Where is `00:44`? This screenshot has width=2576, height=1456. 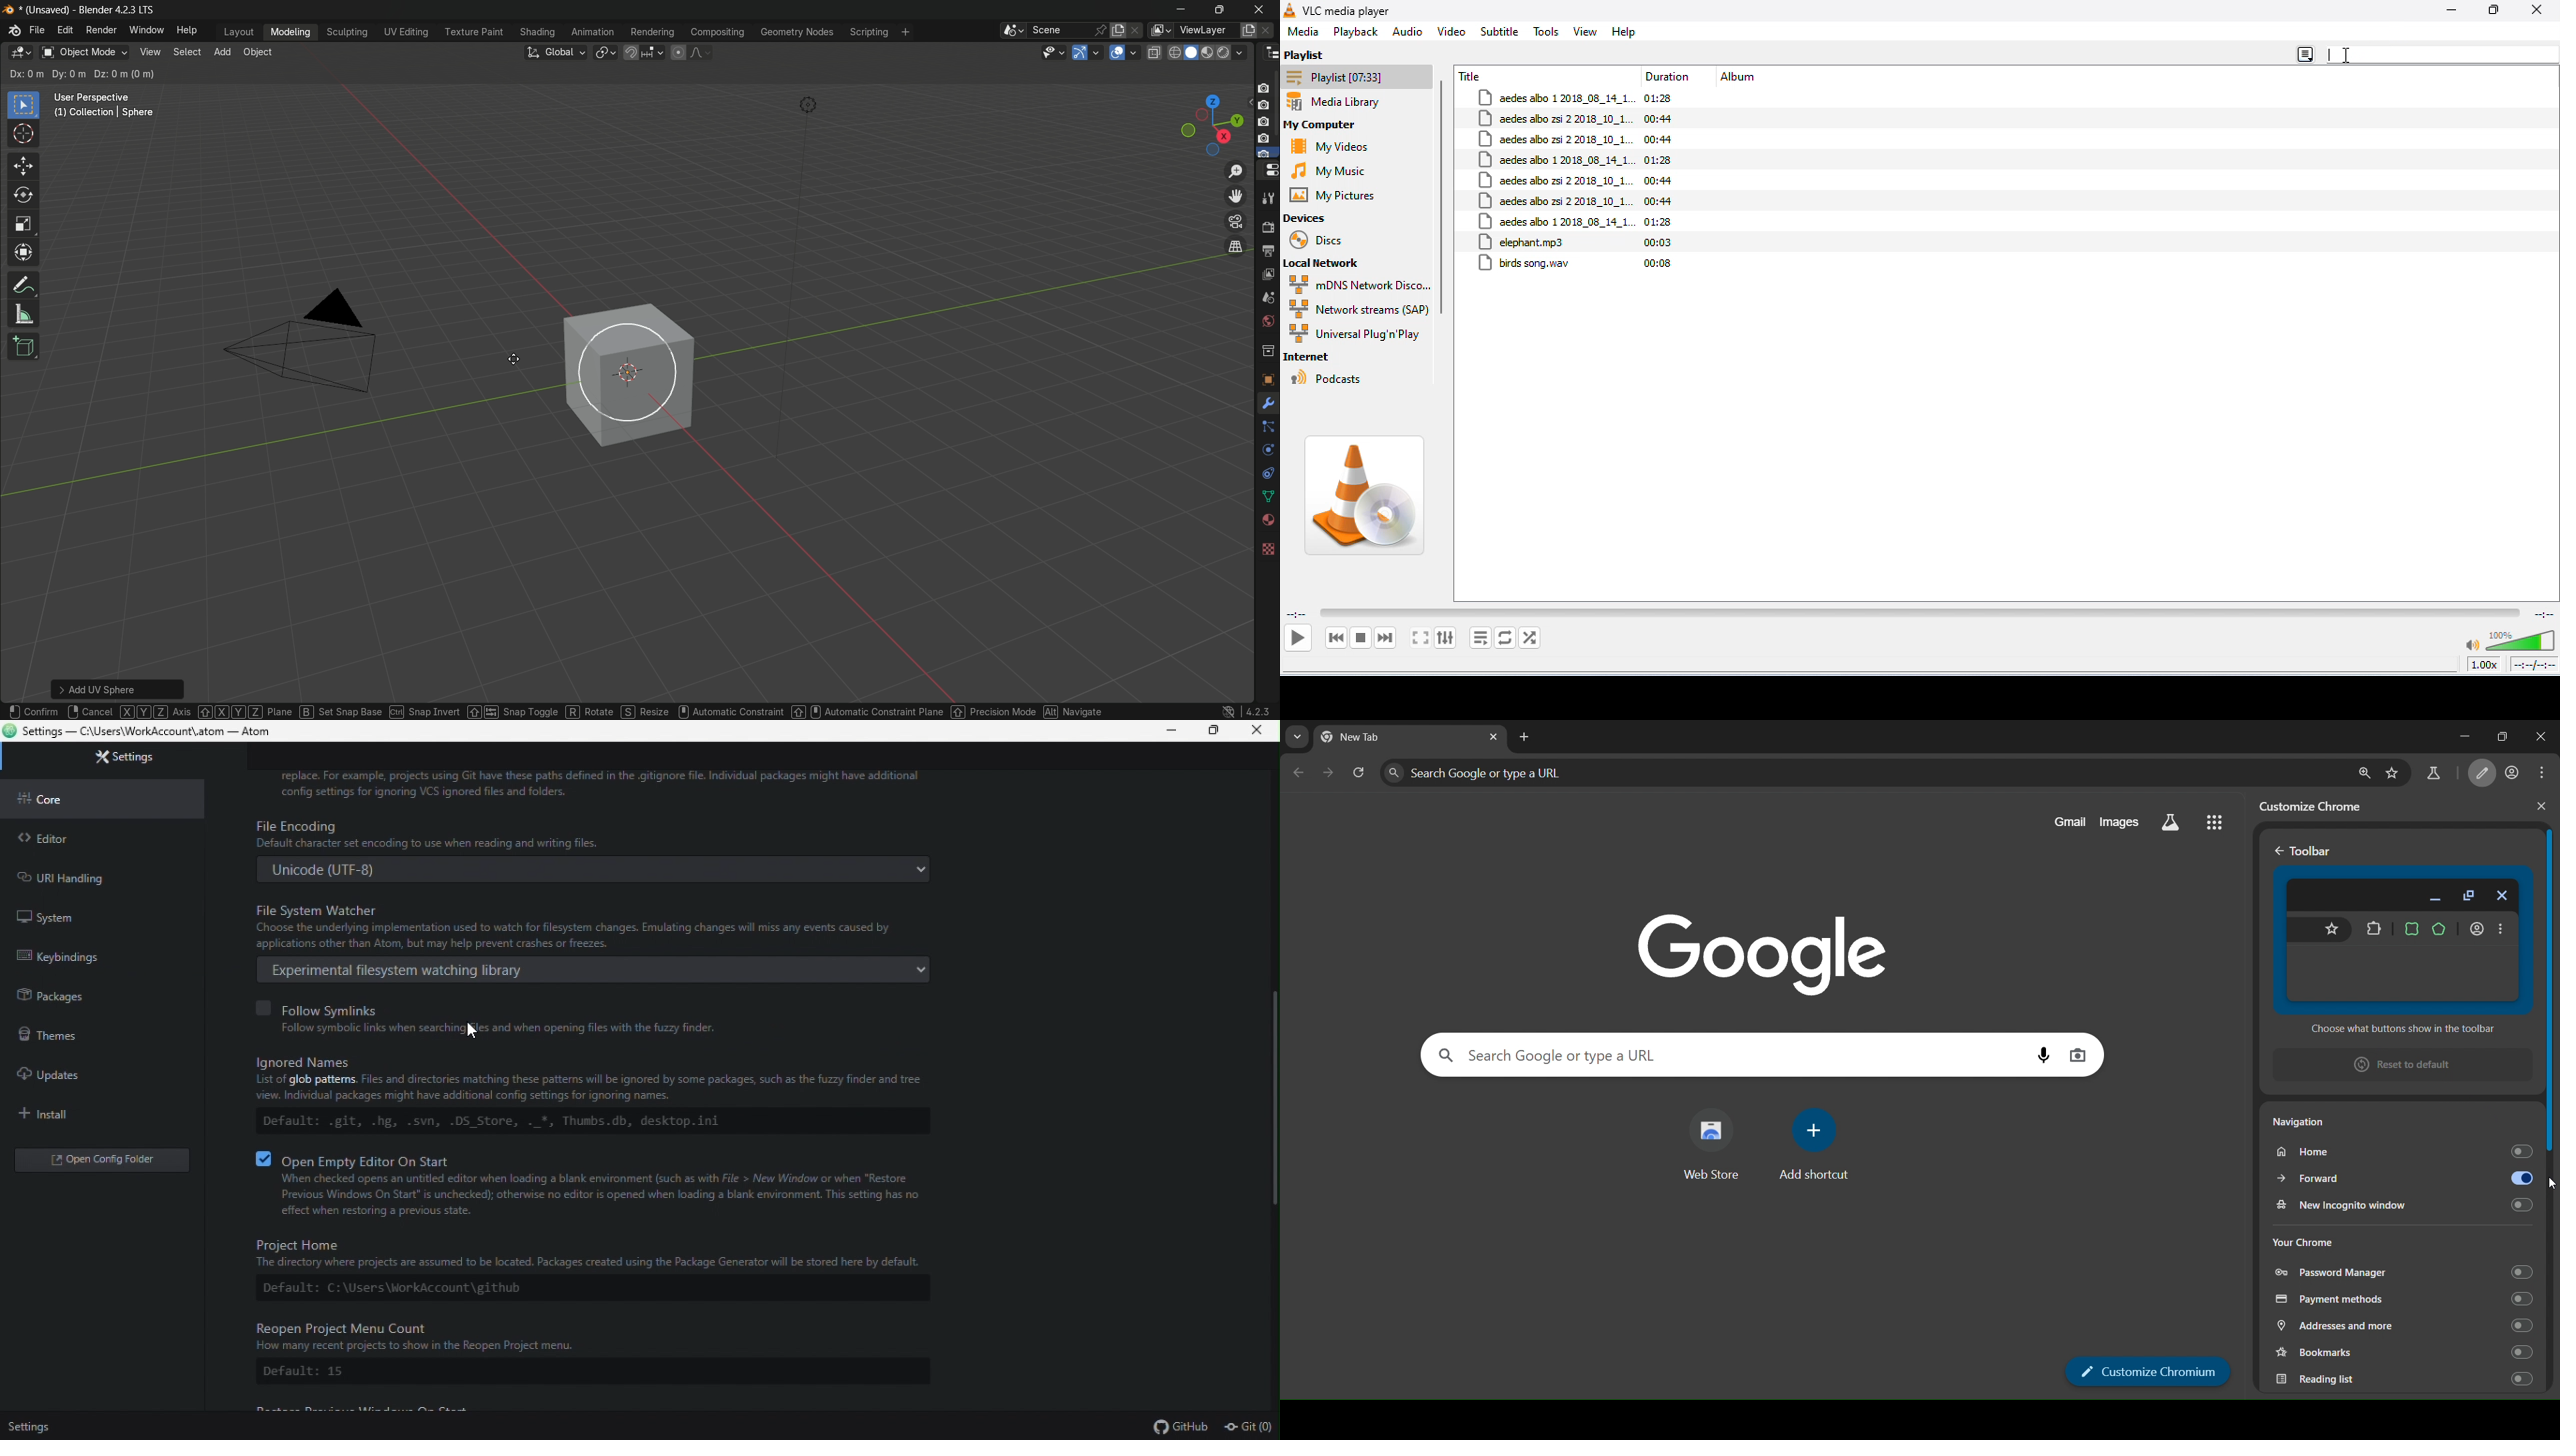
00:44 is located at coordinates (1660, 180).